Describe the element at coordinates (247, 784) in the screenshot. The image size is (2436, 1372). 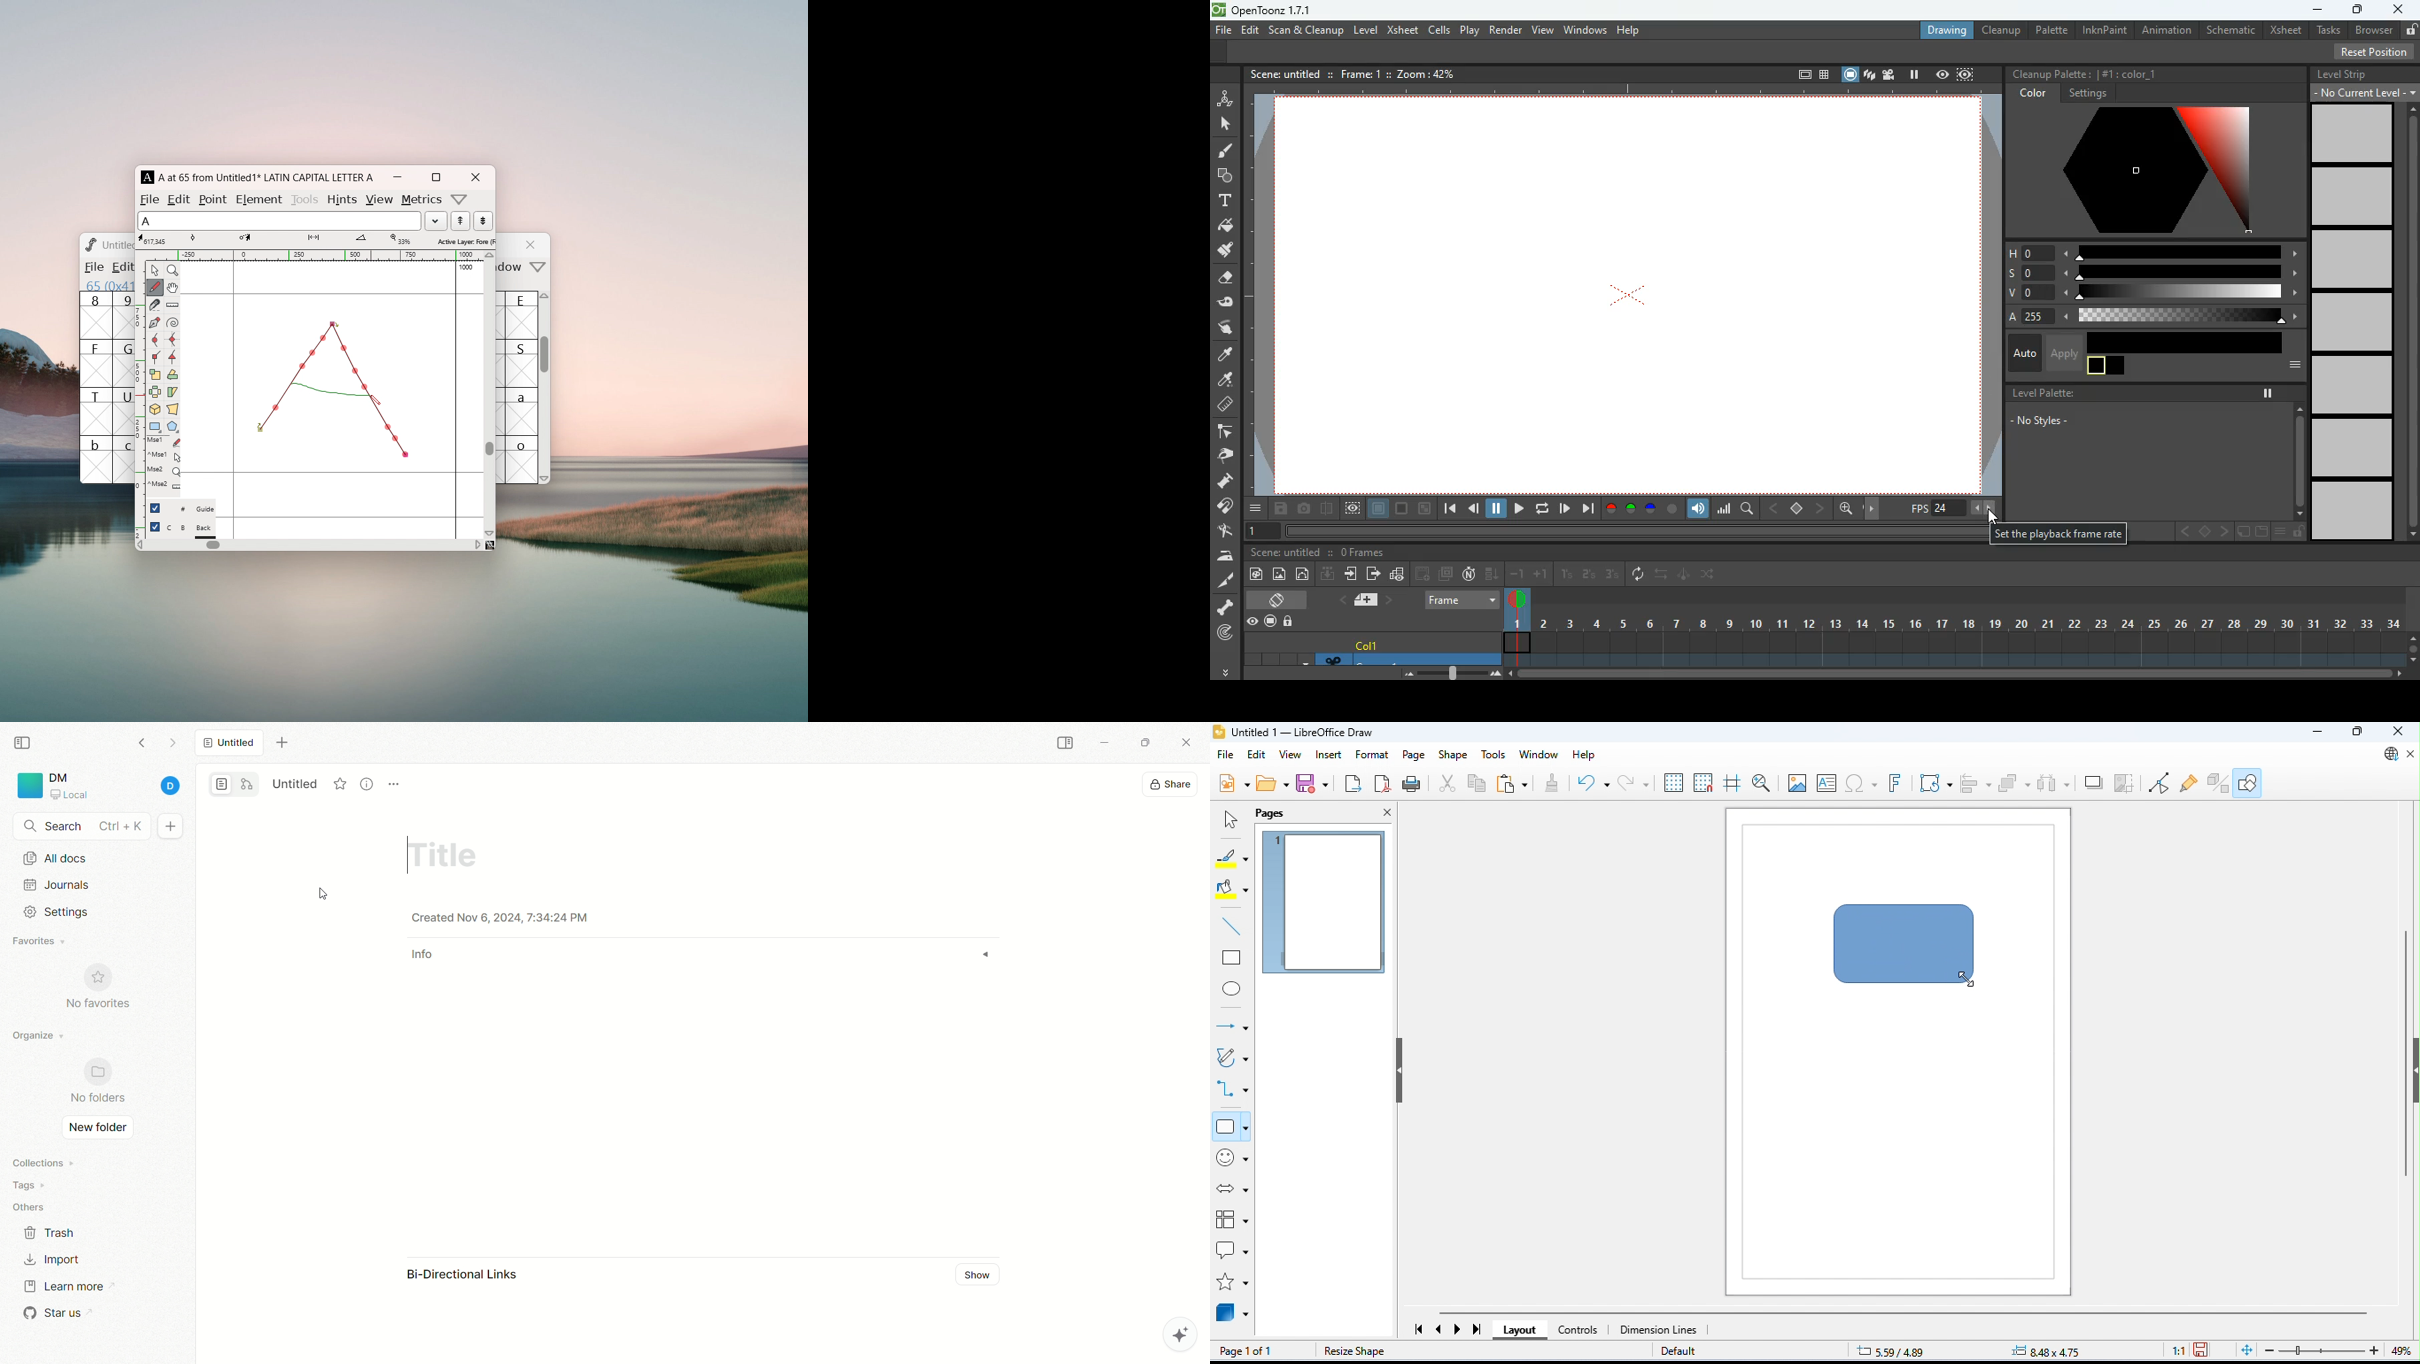
I see `edgeless mode` at that location.